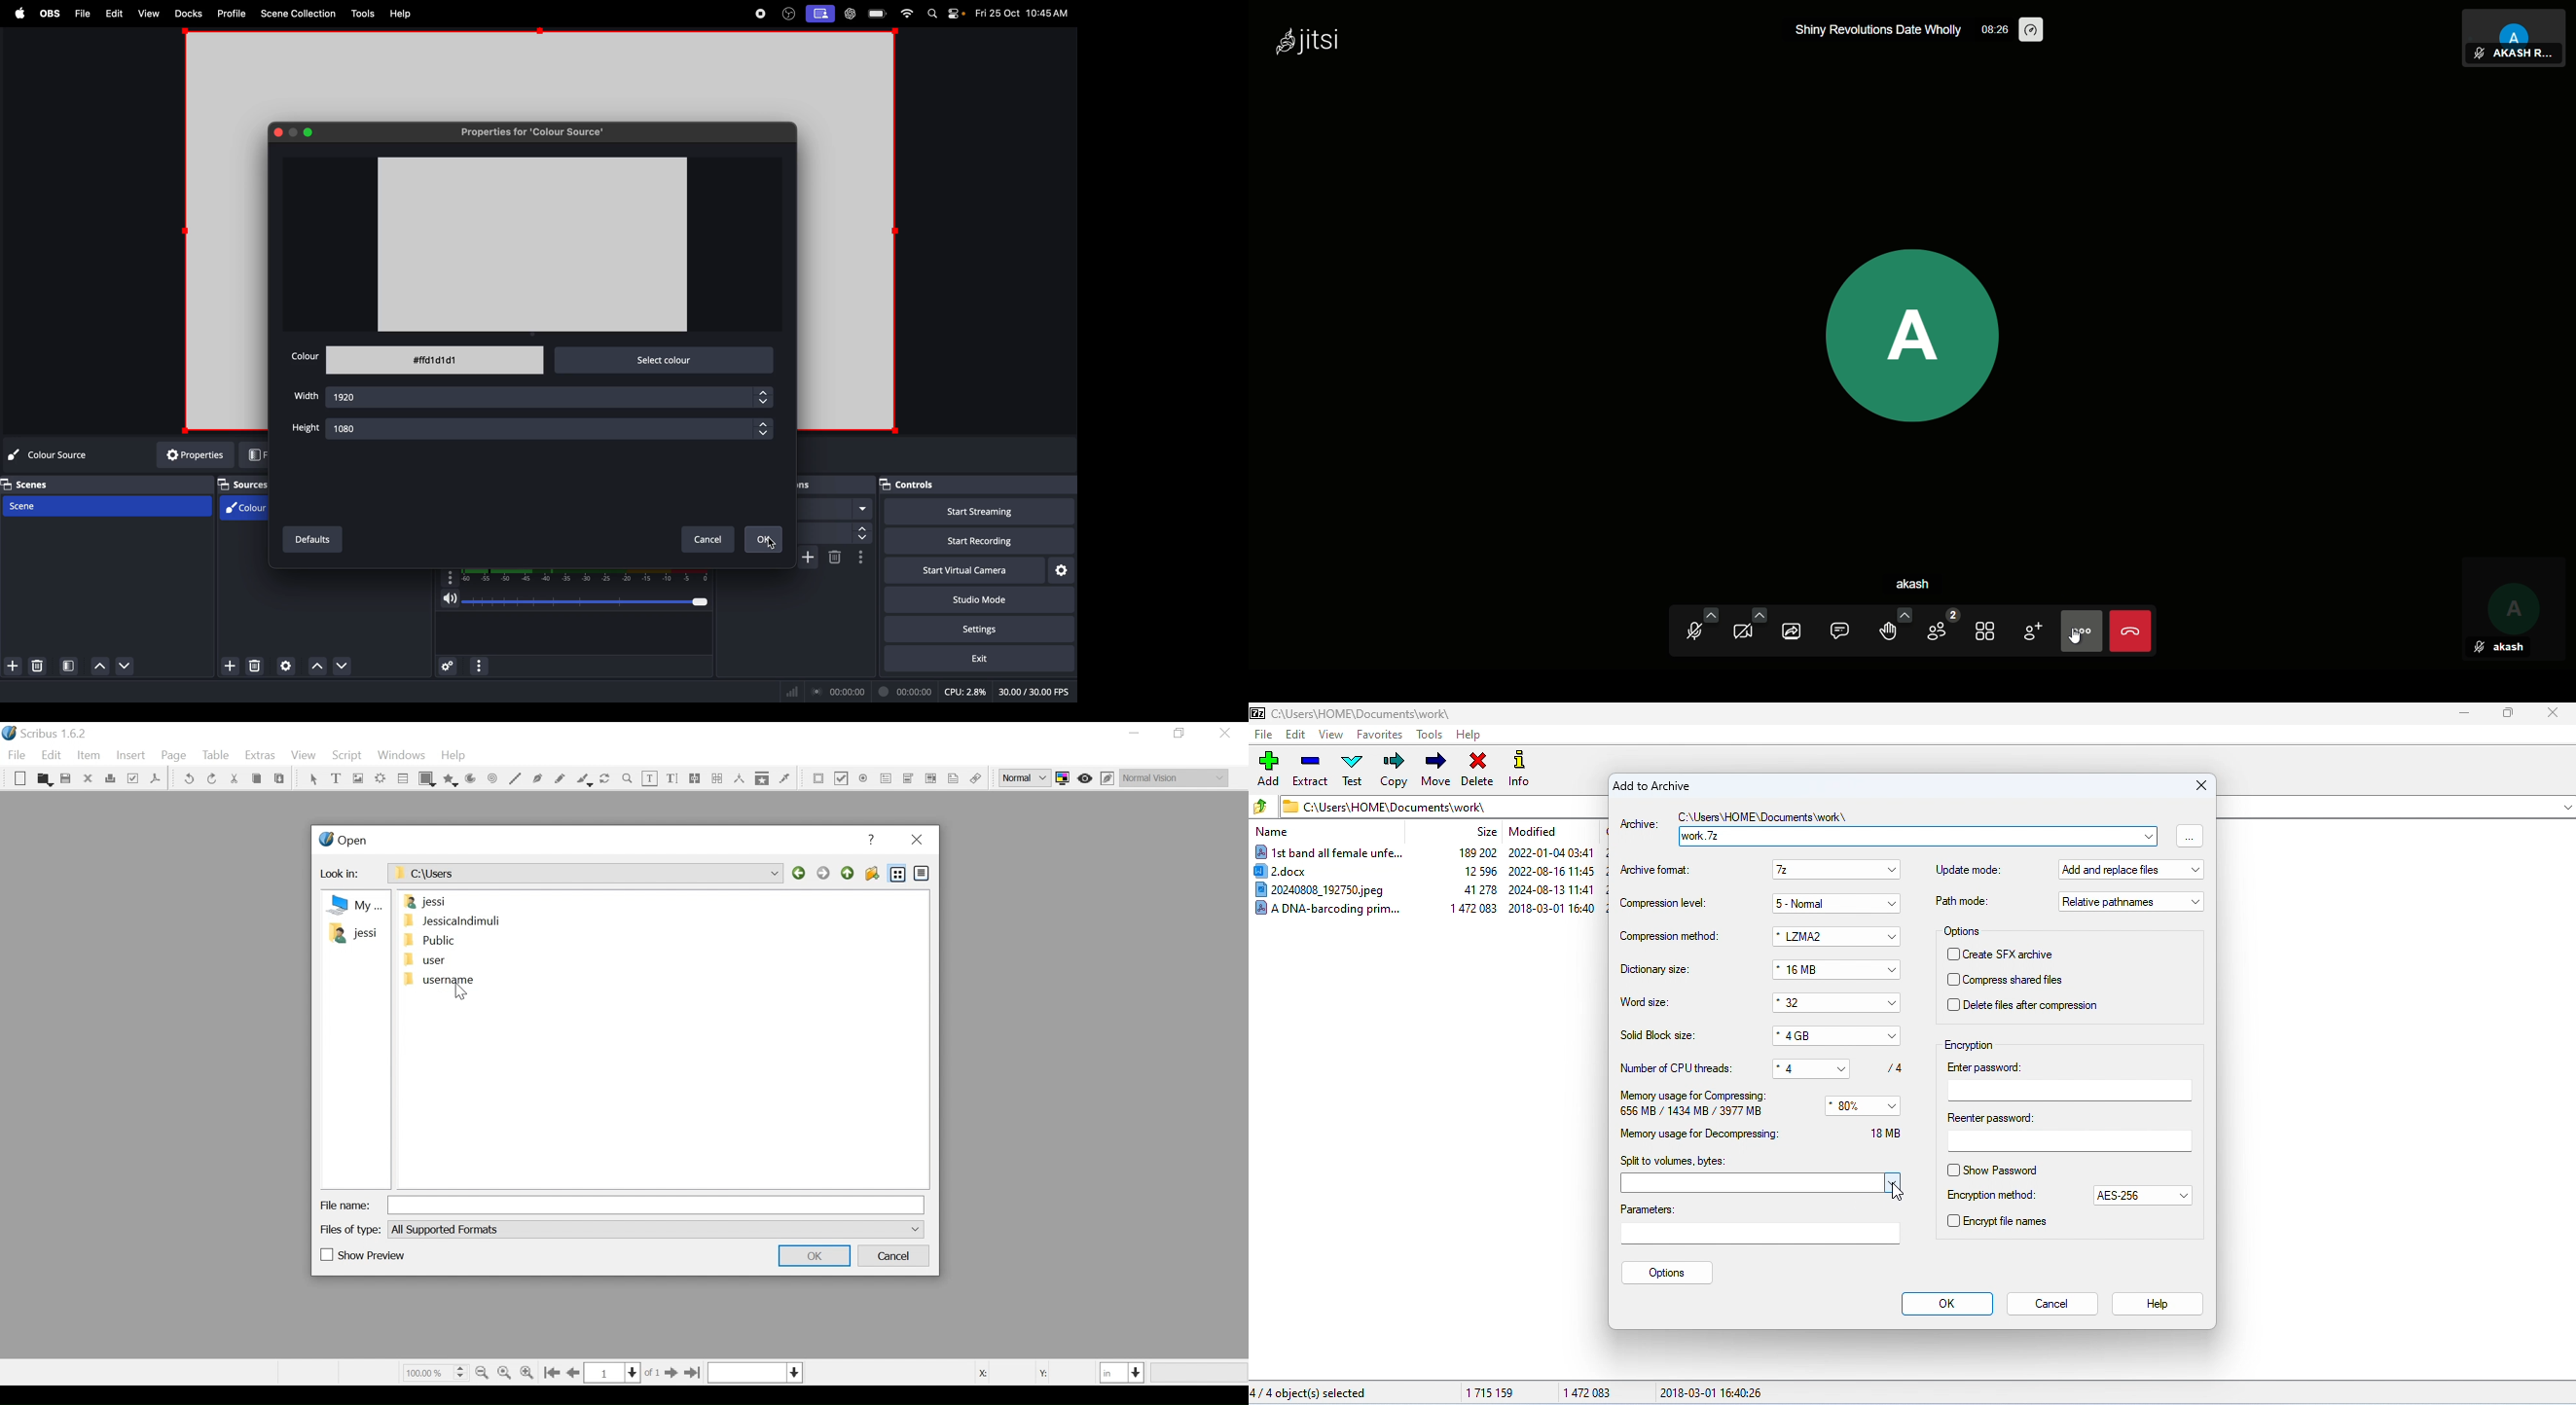 Image resolution: width=2576 pixels, height=1428 pixels. I want to click on Toggle color, so click(1066, 778).